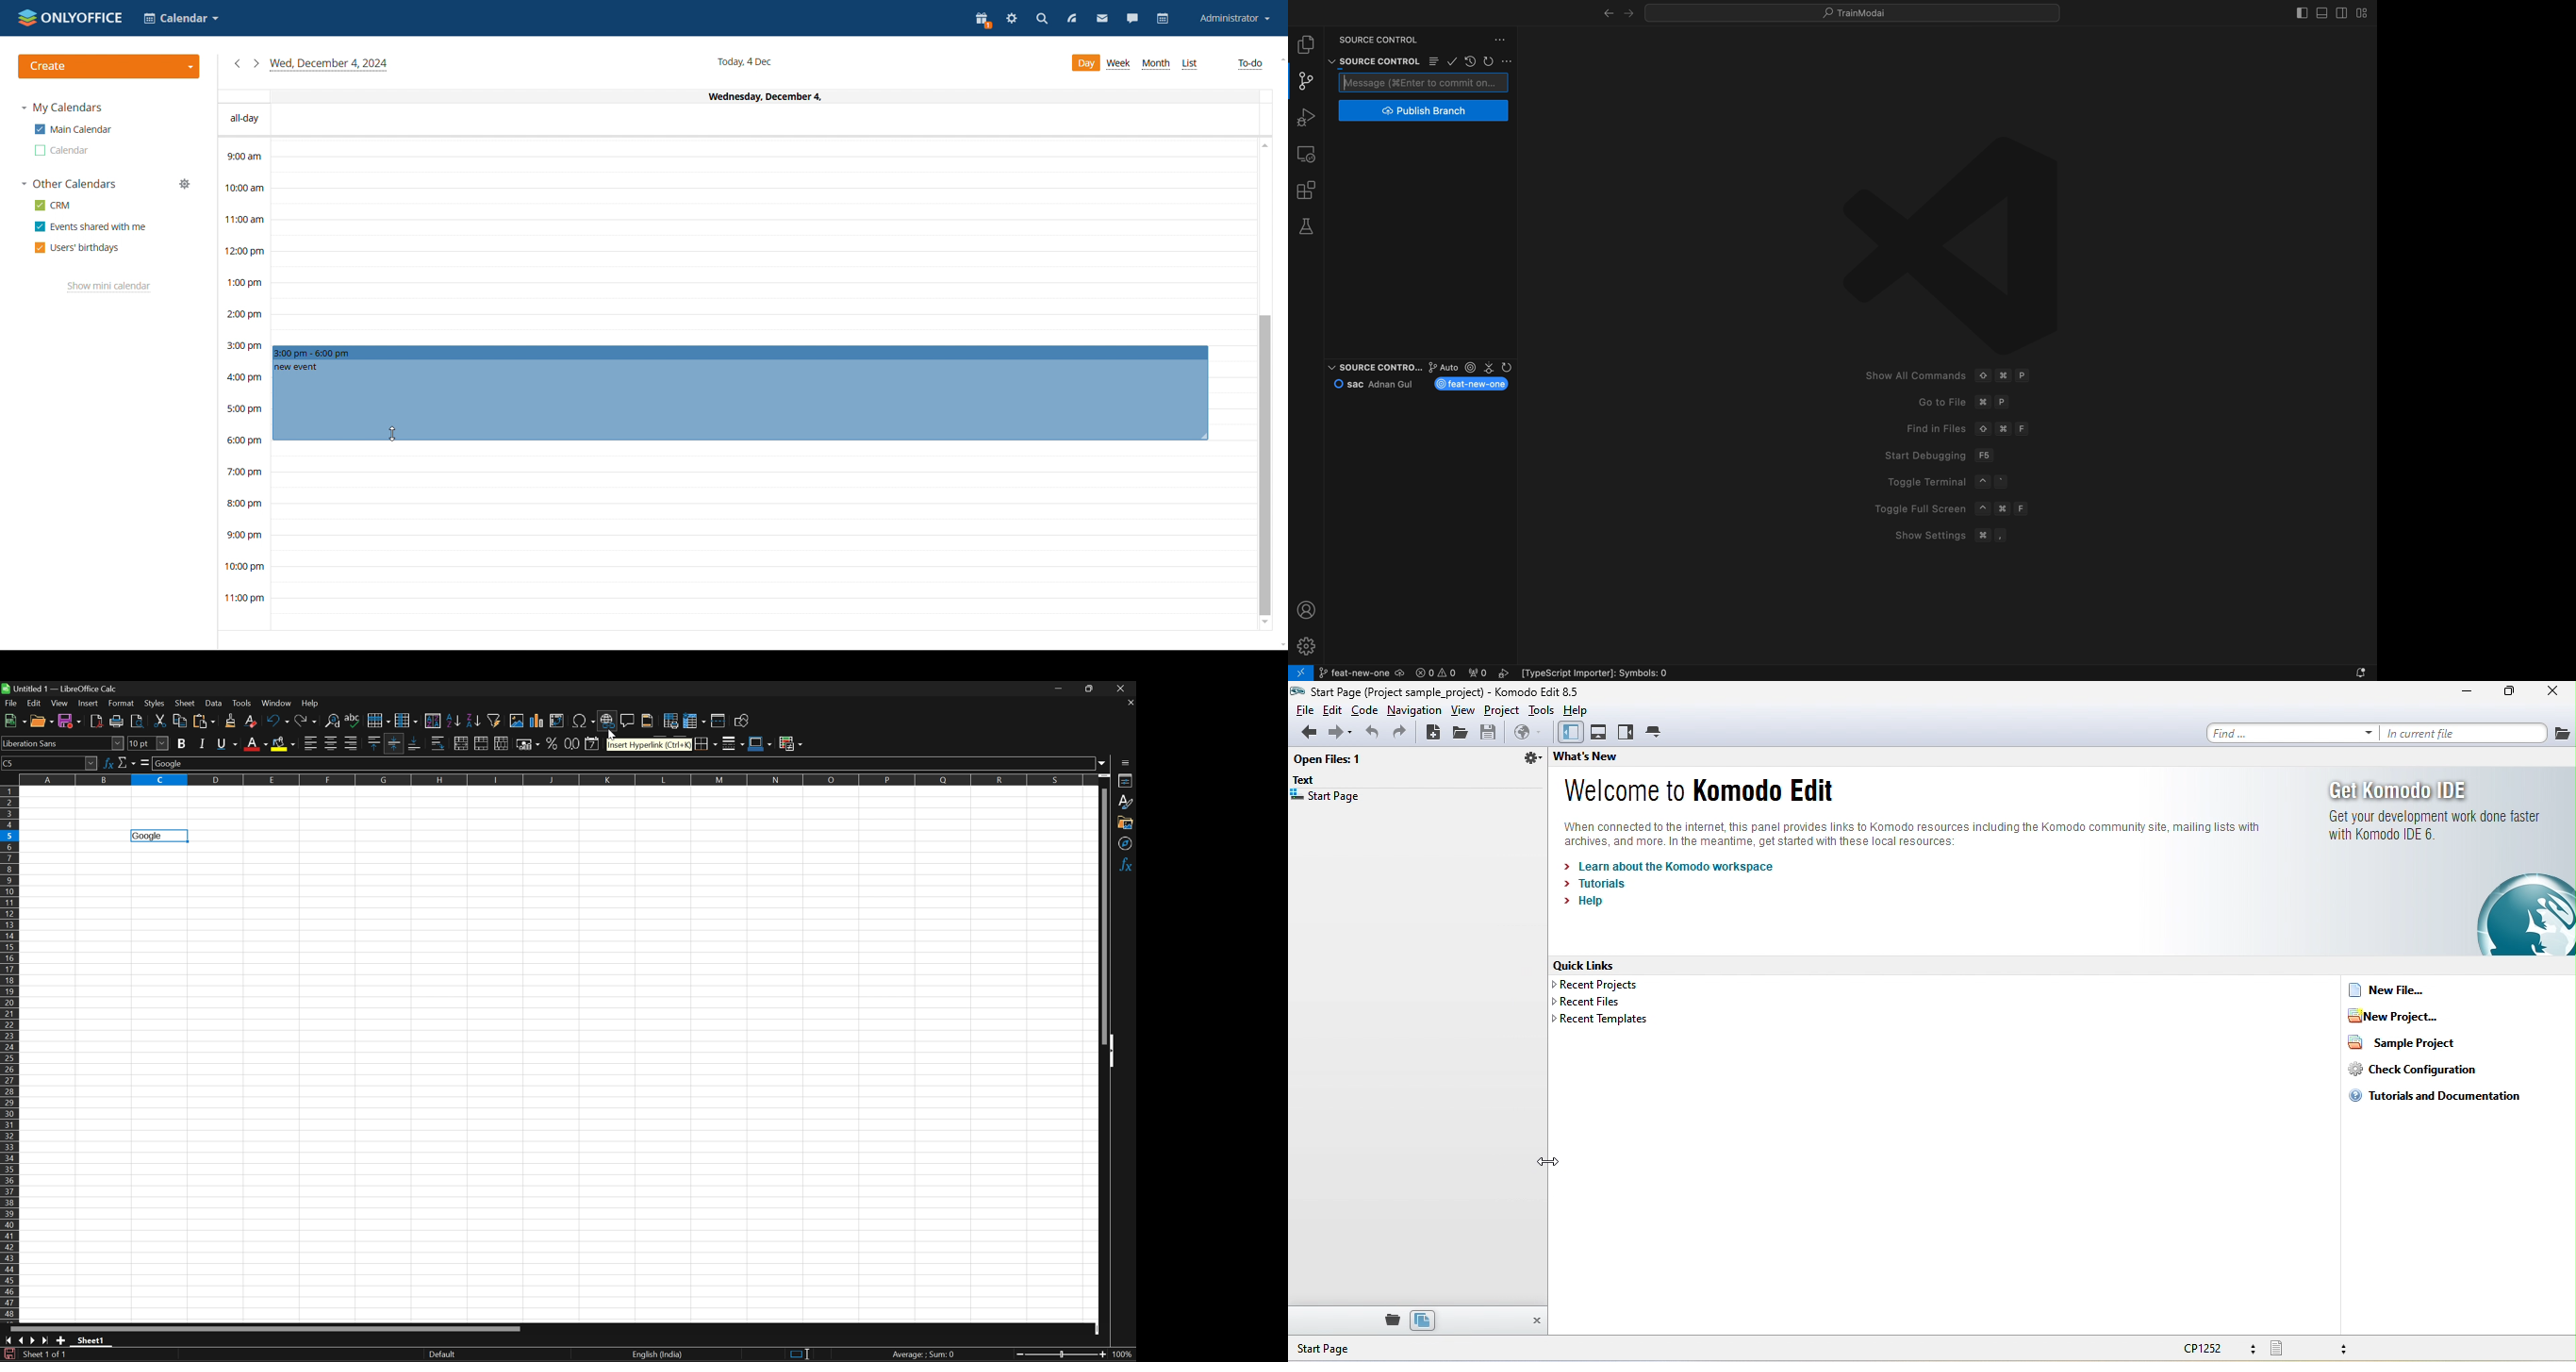  What do you see at coordinates (1012, 20) in the screenshot?
I see `settings` at bounding box center [1012, 20].